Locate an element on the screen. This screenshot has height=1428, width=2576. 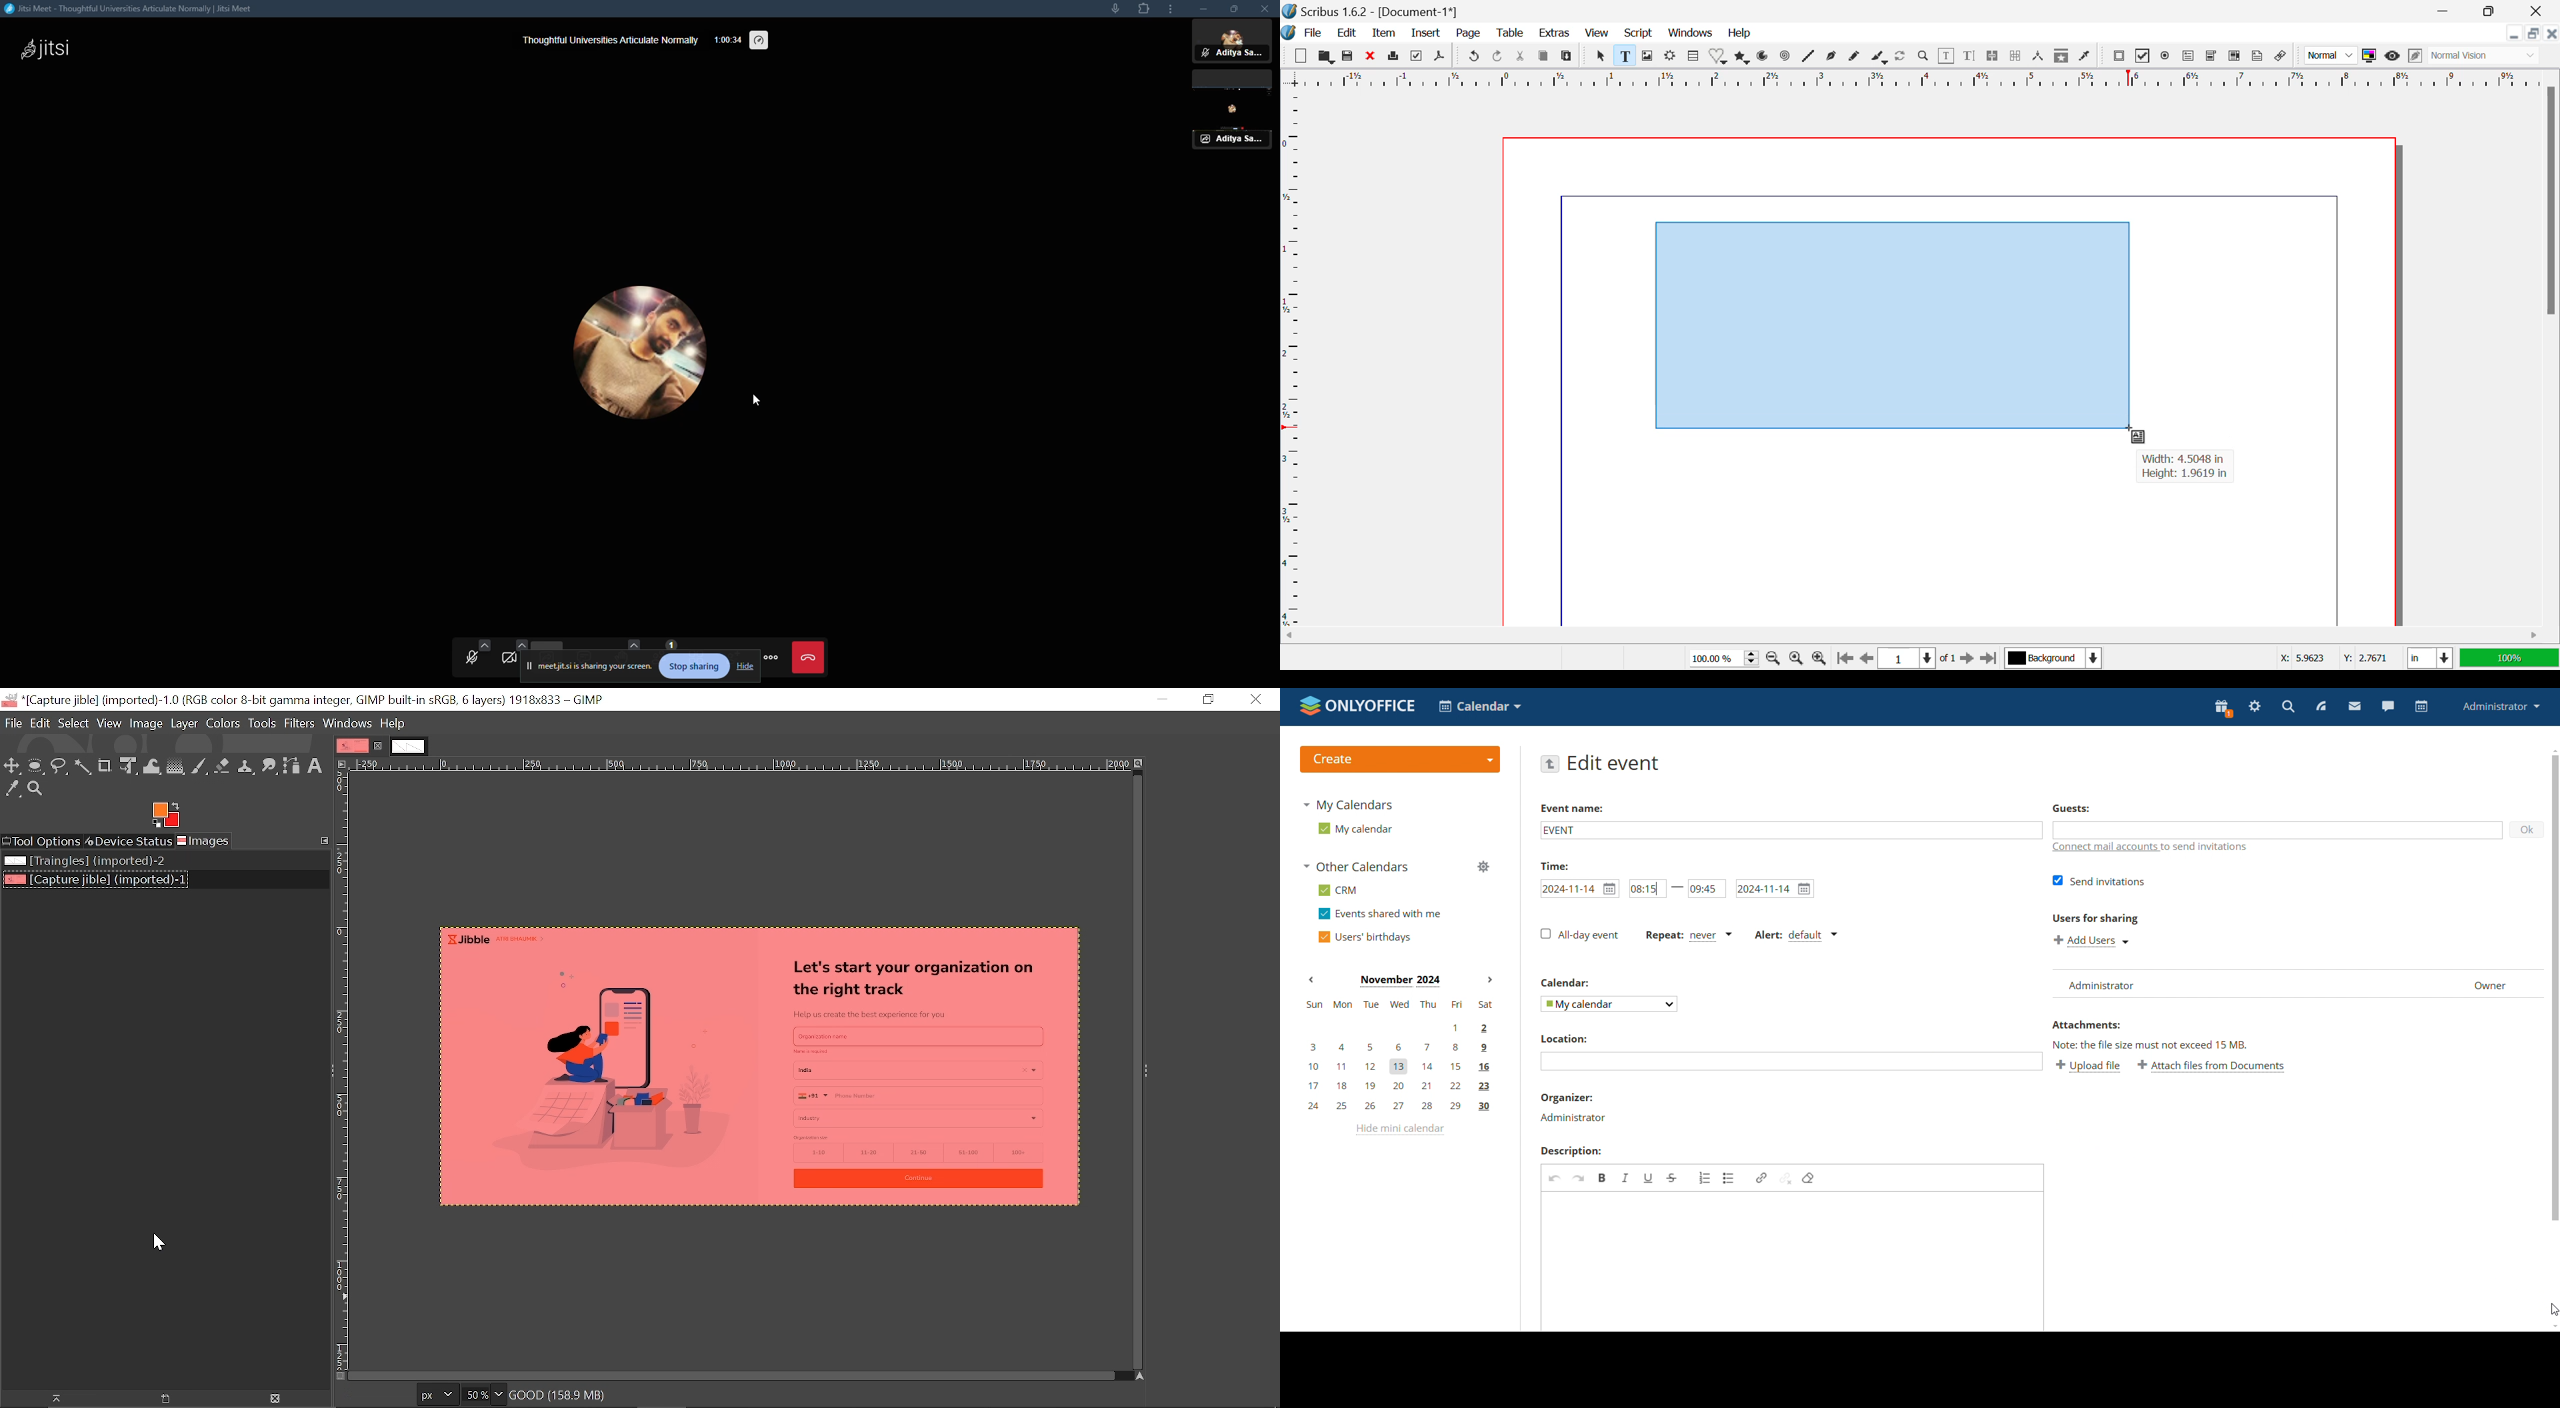
Script is located at coordinates (1637, 34).